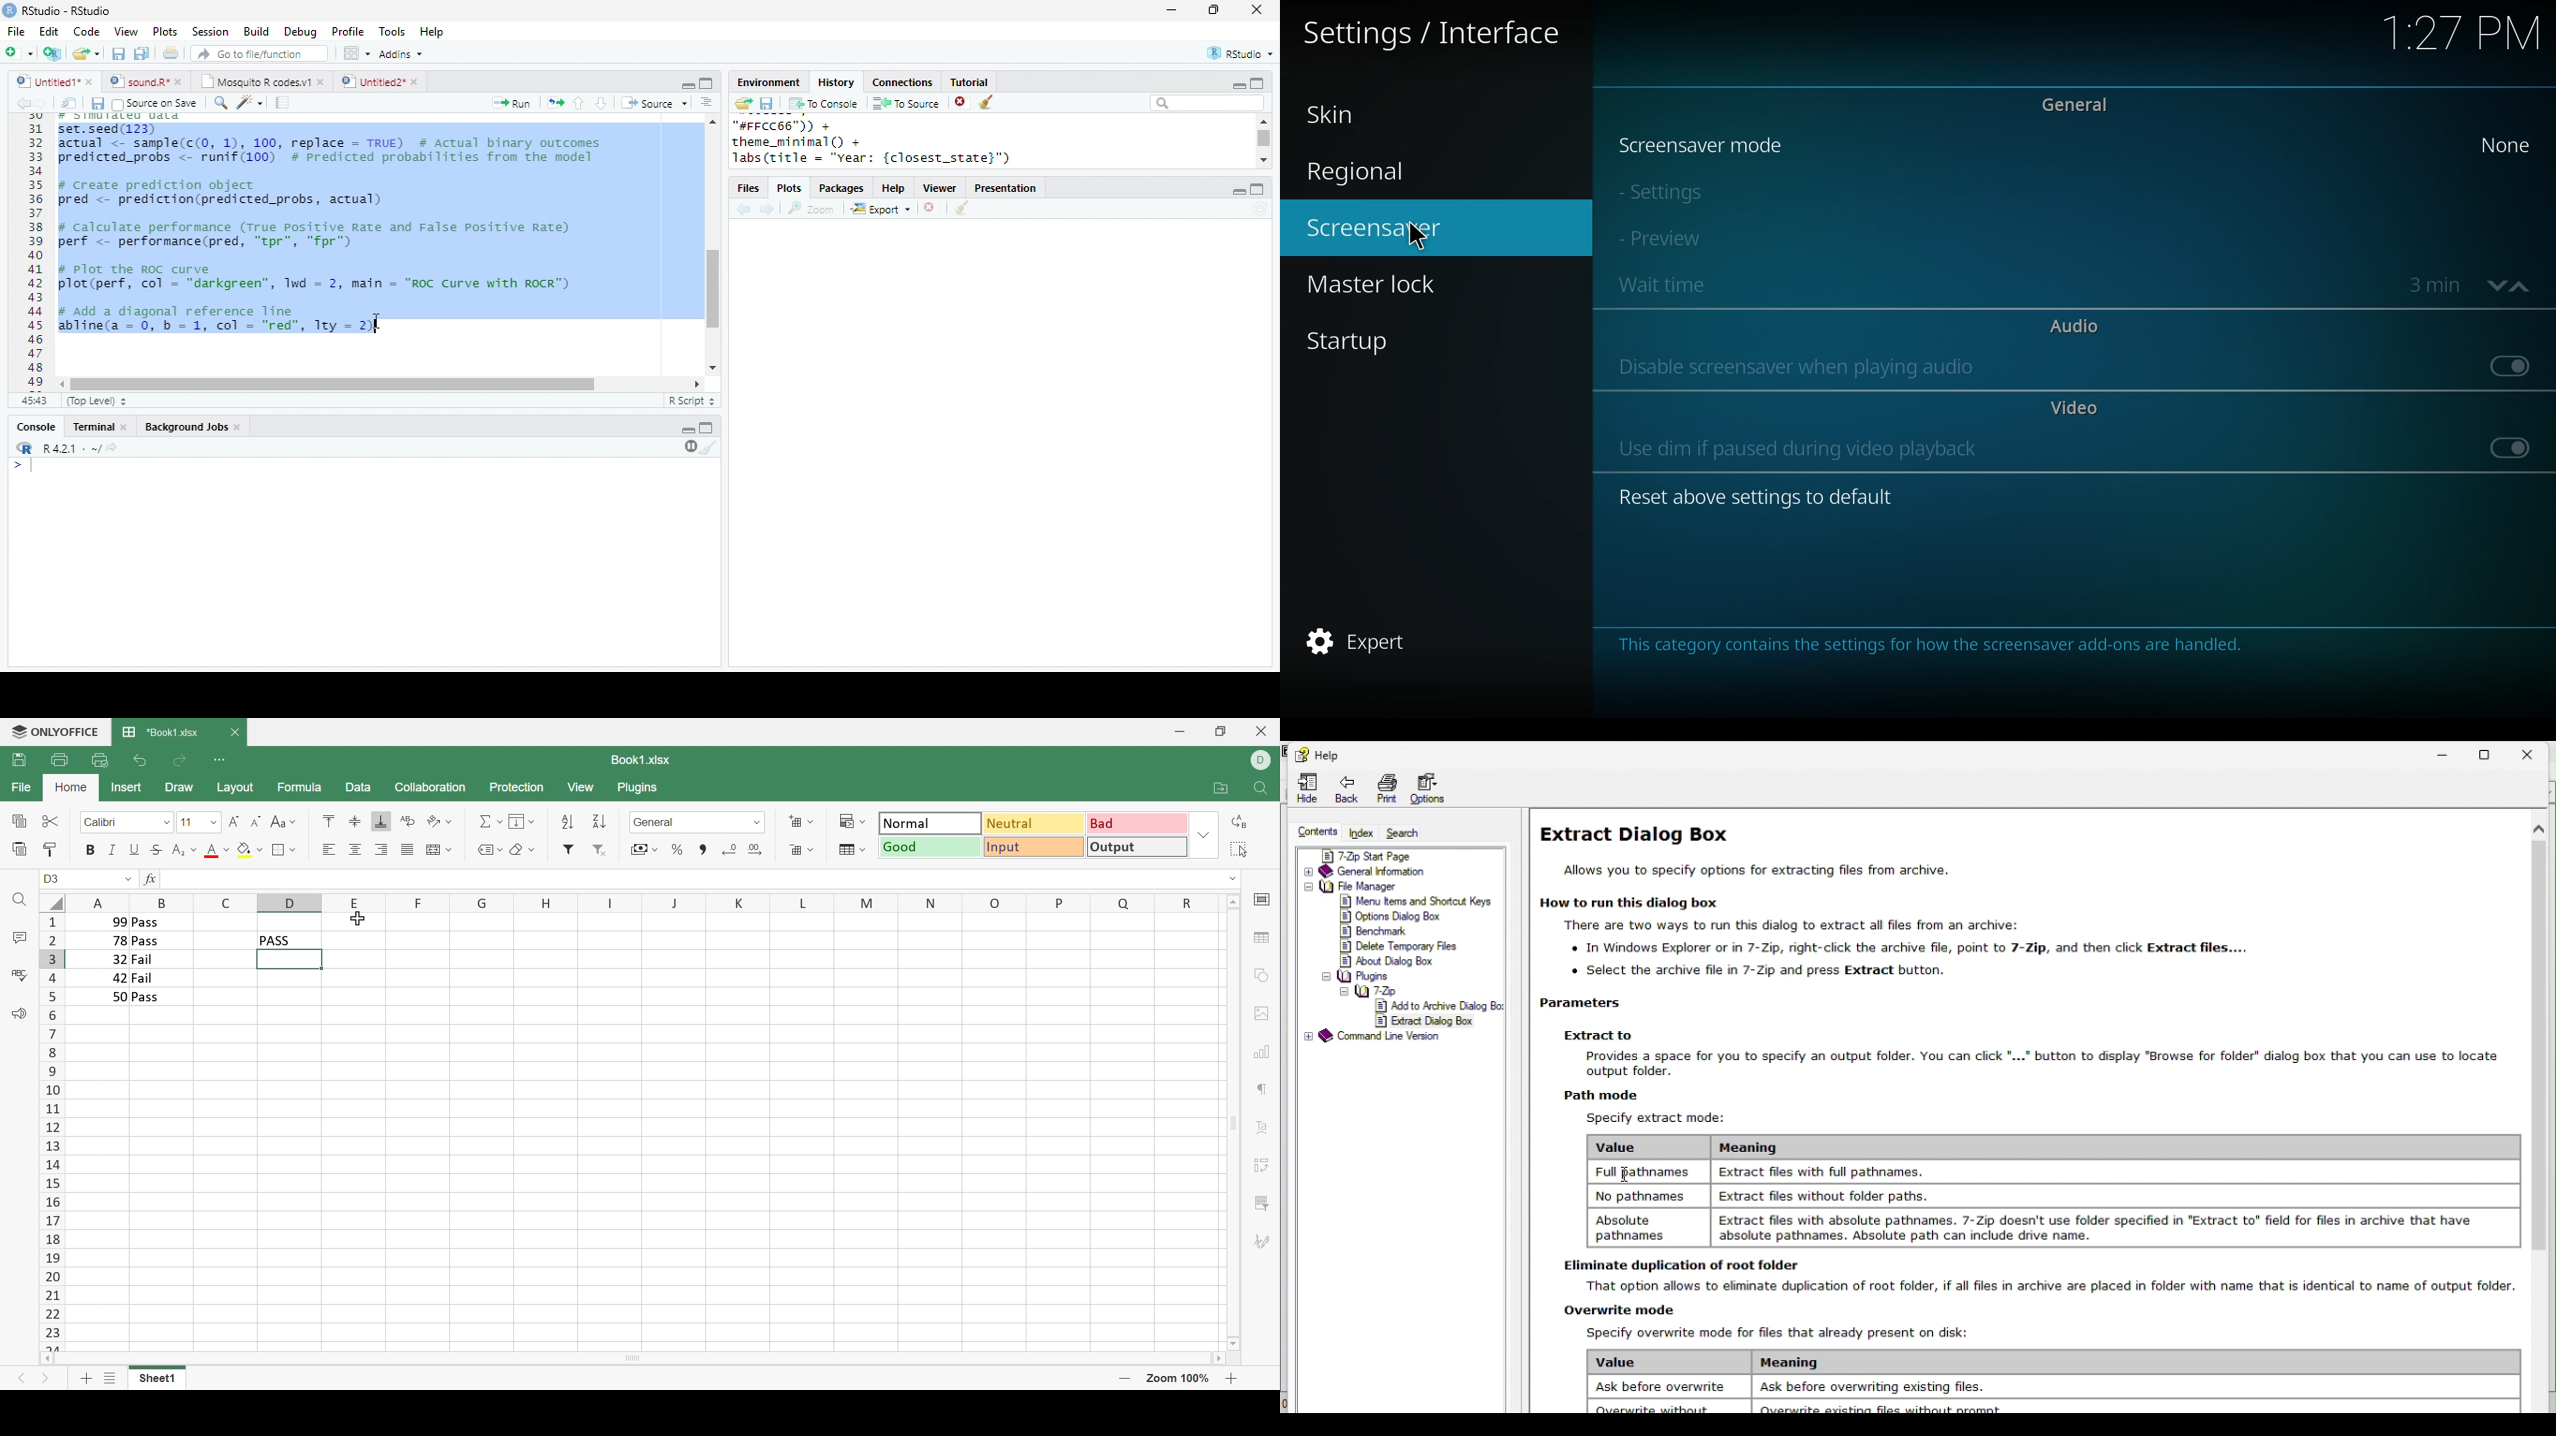 This screenshot has width=2576, height=1456. I want to click on # Create prediction object
pred <- prediction(predicted_probs, actual), so click(219, 194).